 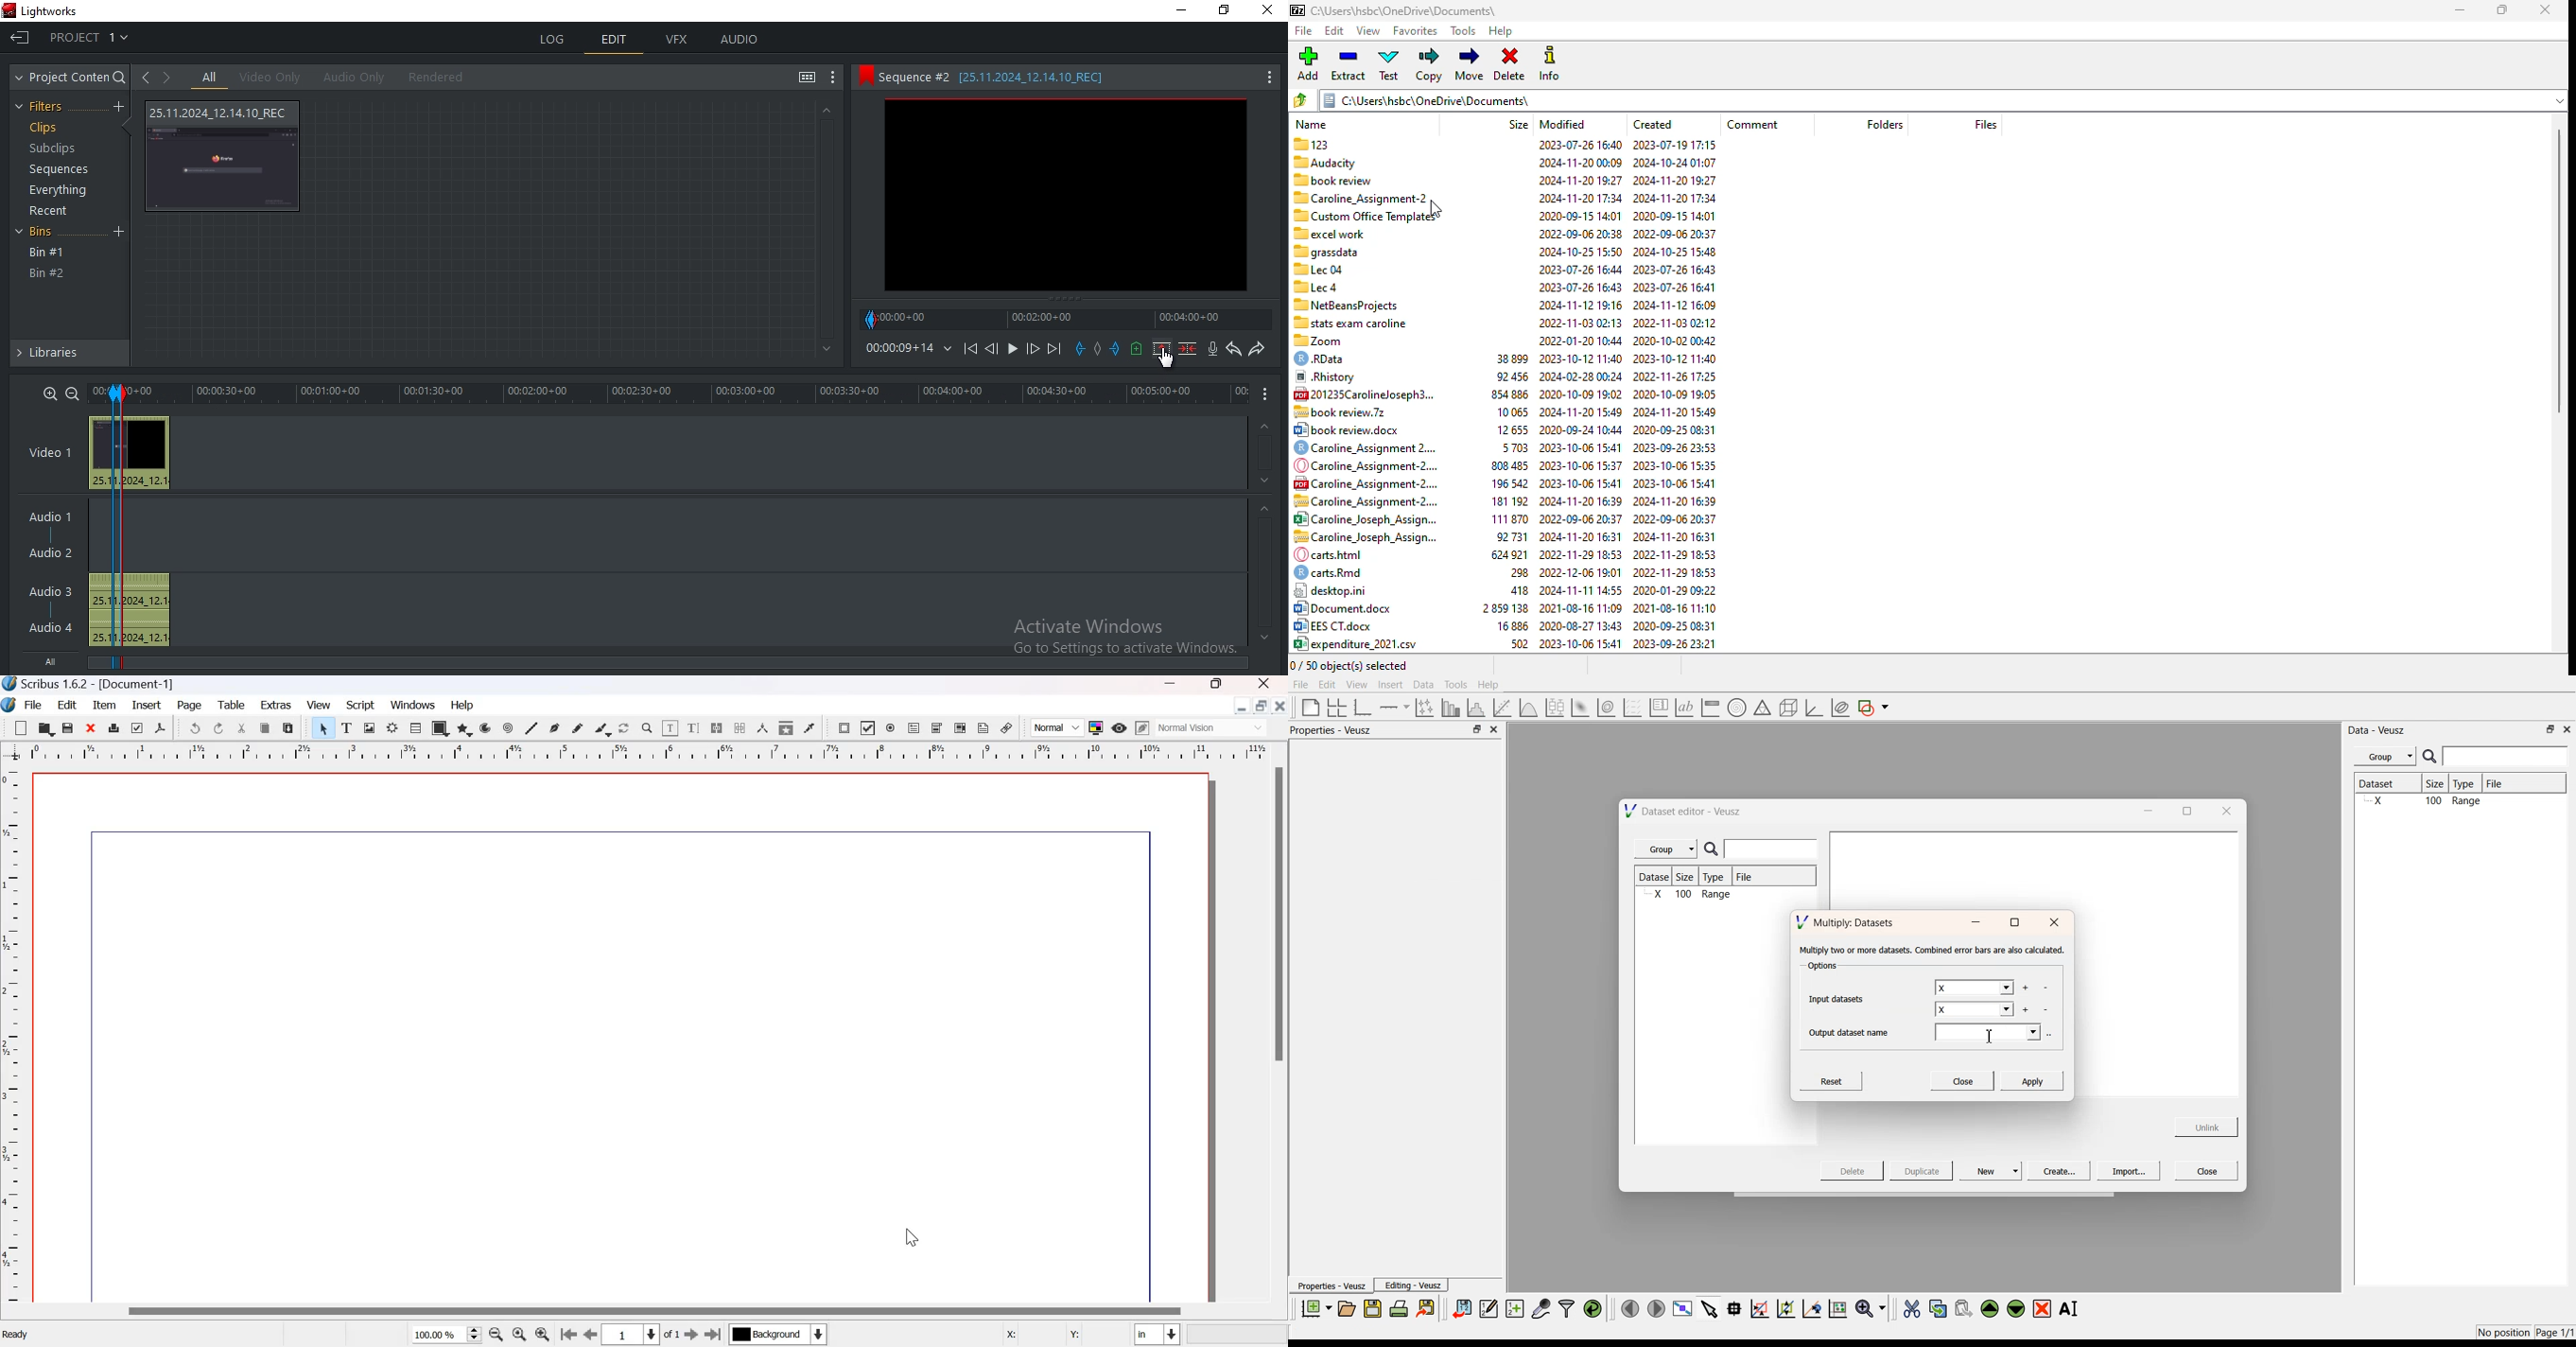 What do you see at coordinates (225, 156) in the screenshot?
I see `video` at bounding box center [225, 156].